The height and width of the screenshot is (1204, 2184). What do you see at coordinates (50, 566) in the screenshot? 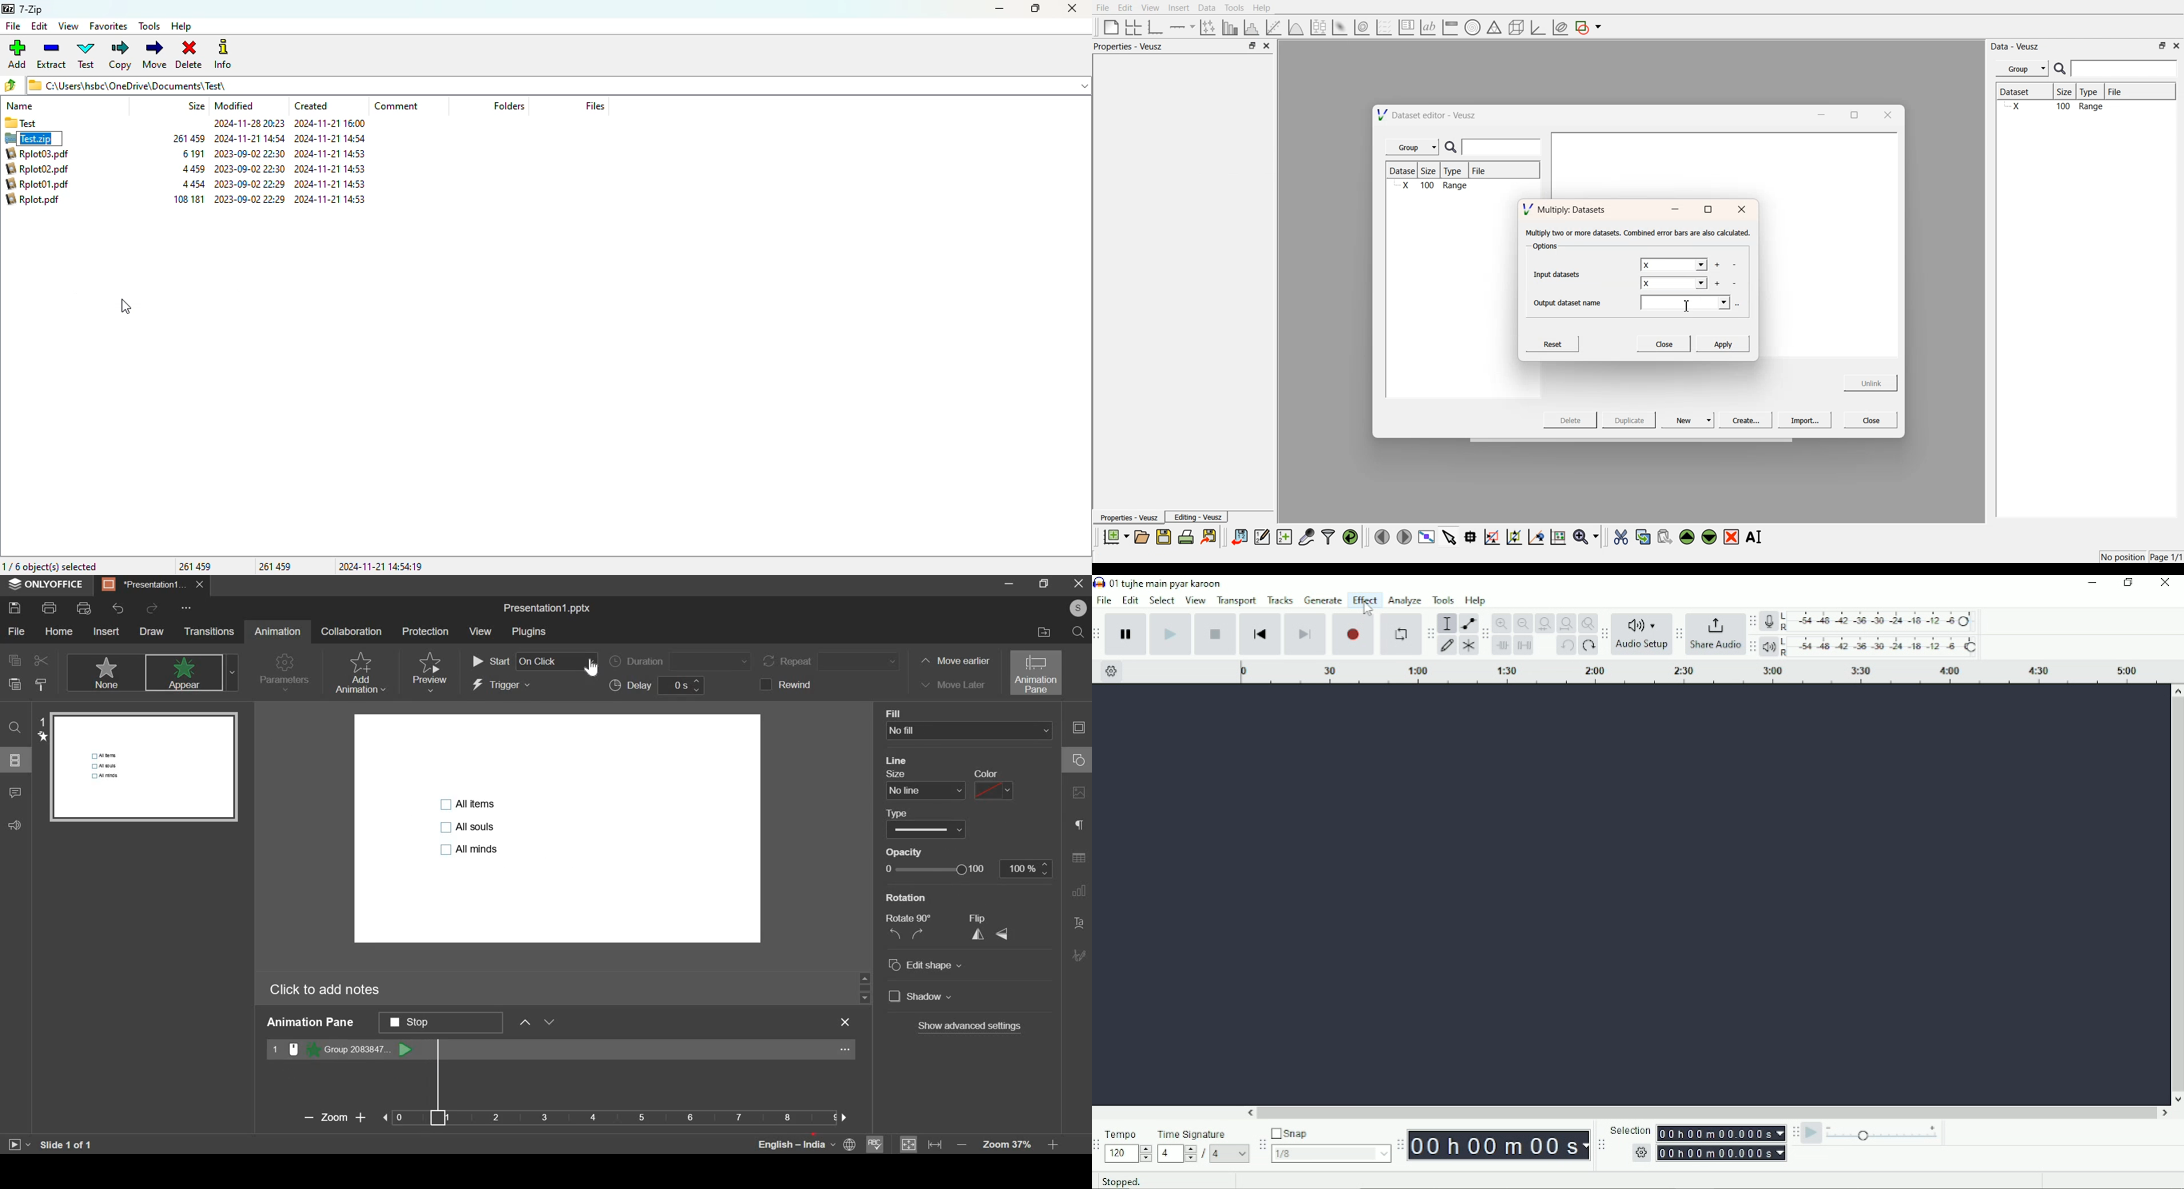
I see `1/6 object(s) selected` at bounding box center [50, 566].